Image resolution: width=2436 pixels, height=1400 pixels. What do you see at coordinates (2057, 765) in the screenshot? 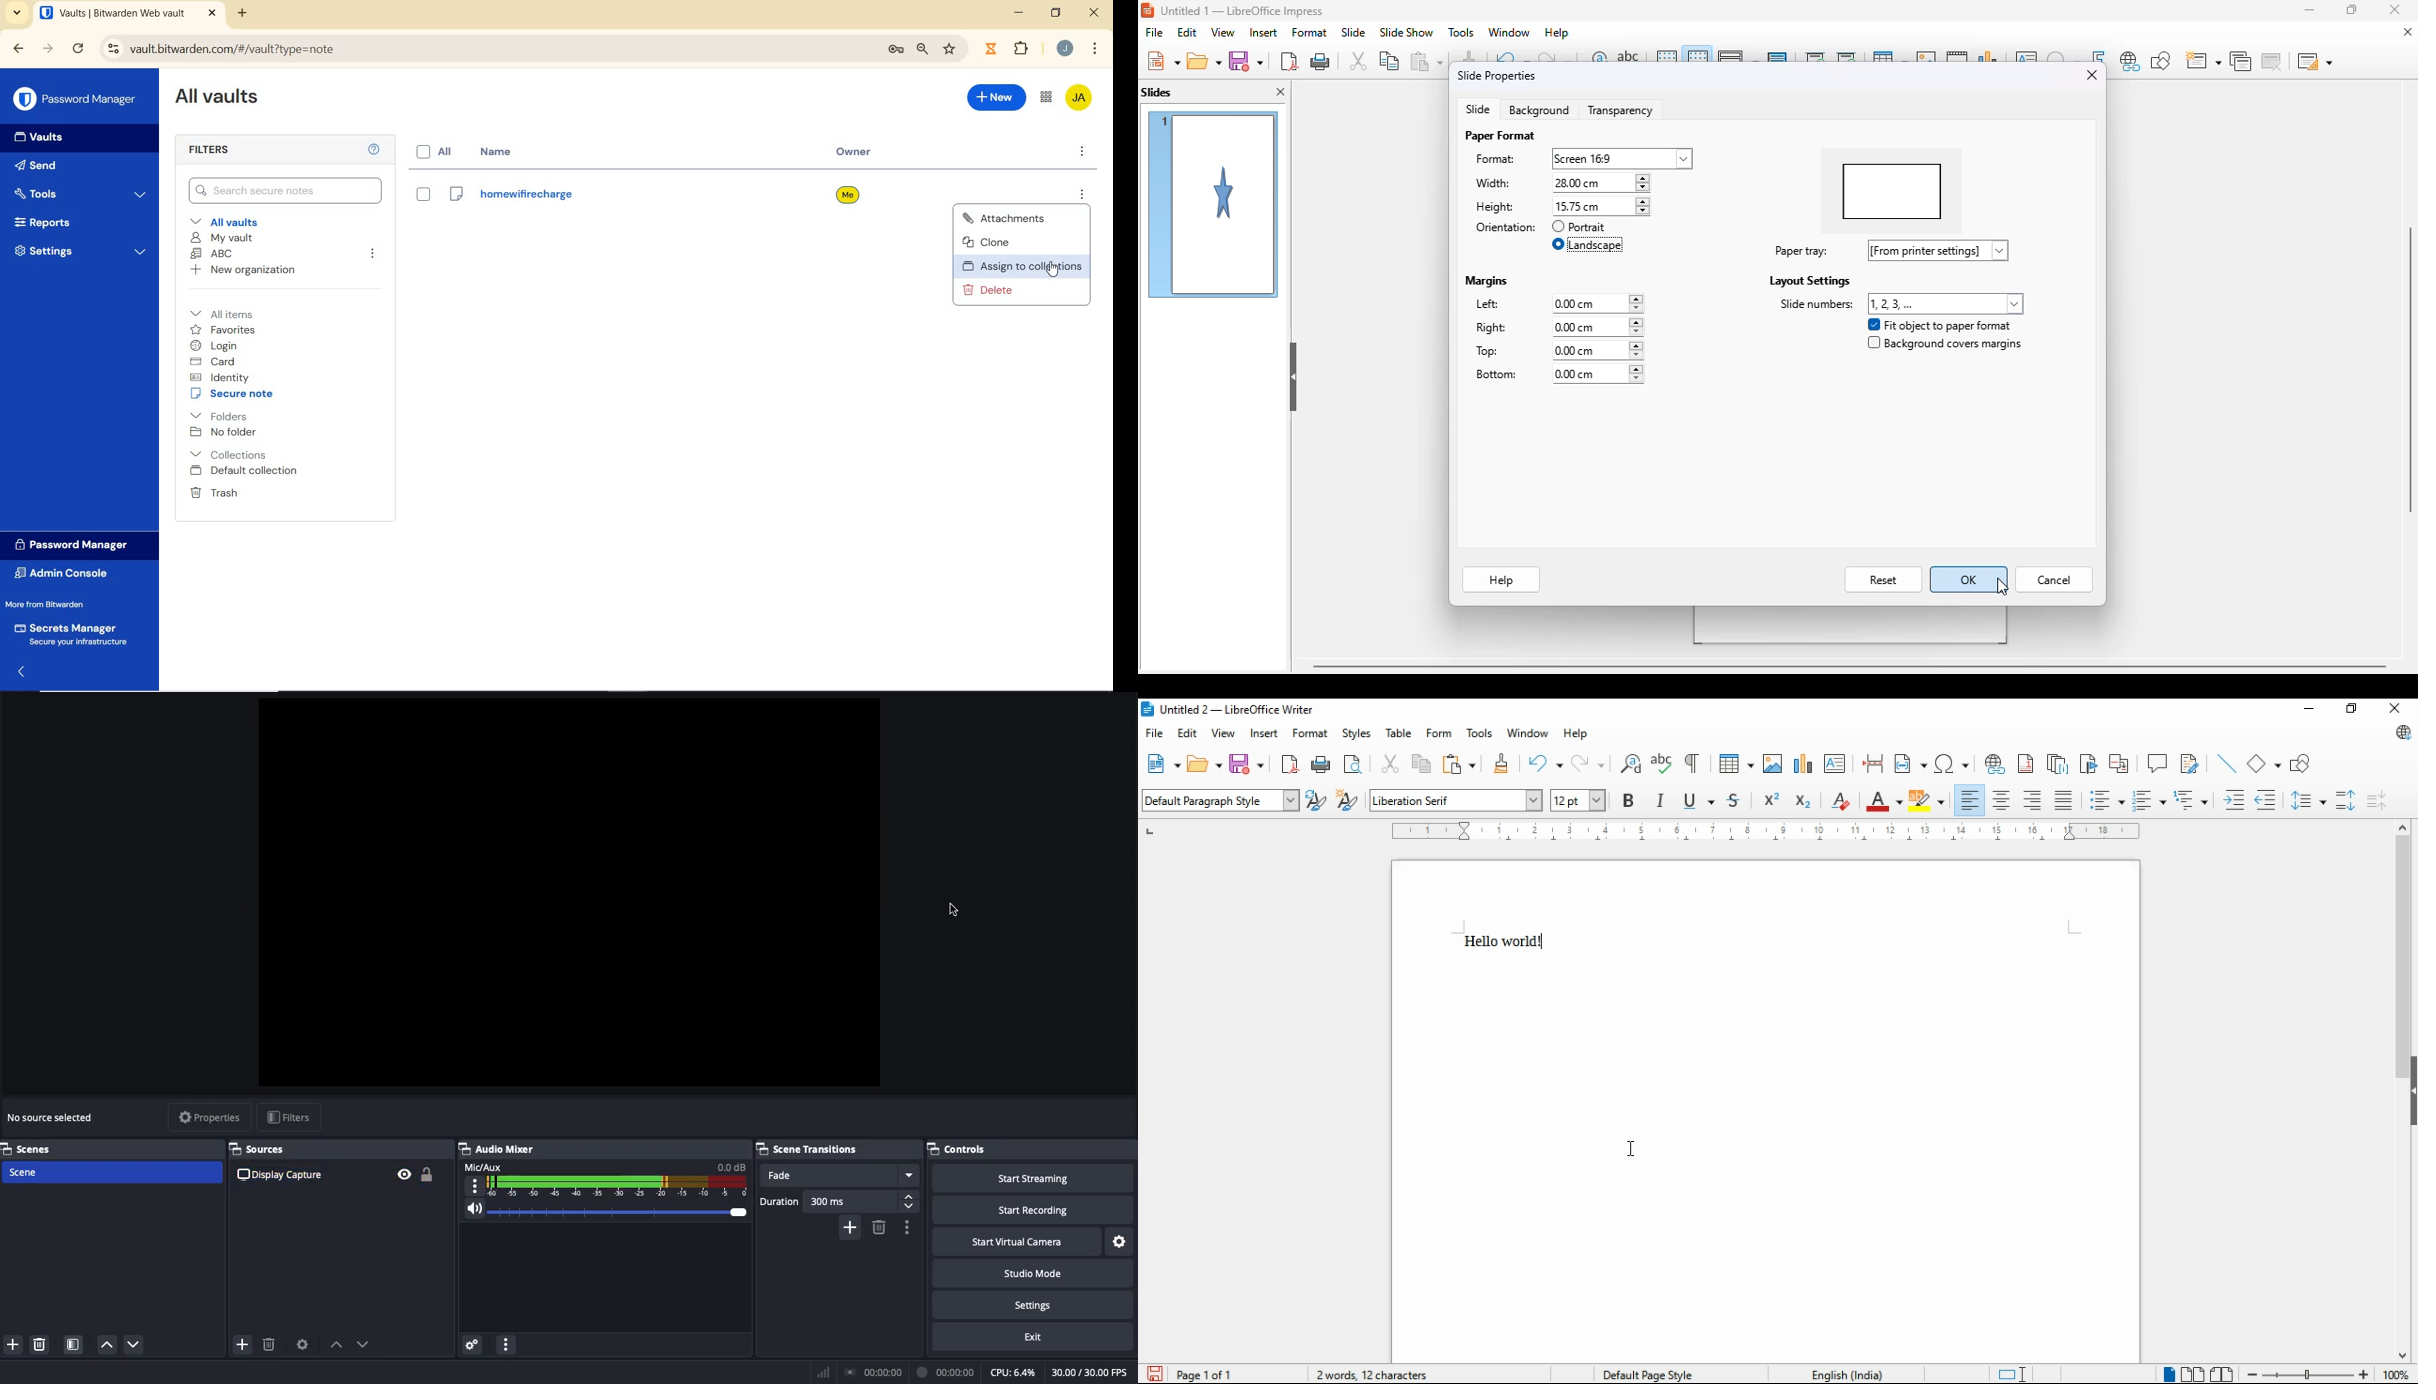
I see `insert endnote` at bounding box center [2057, 765].